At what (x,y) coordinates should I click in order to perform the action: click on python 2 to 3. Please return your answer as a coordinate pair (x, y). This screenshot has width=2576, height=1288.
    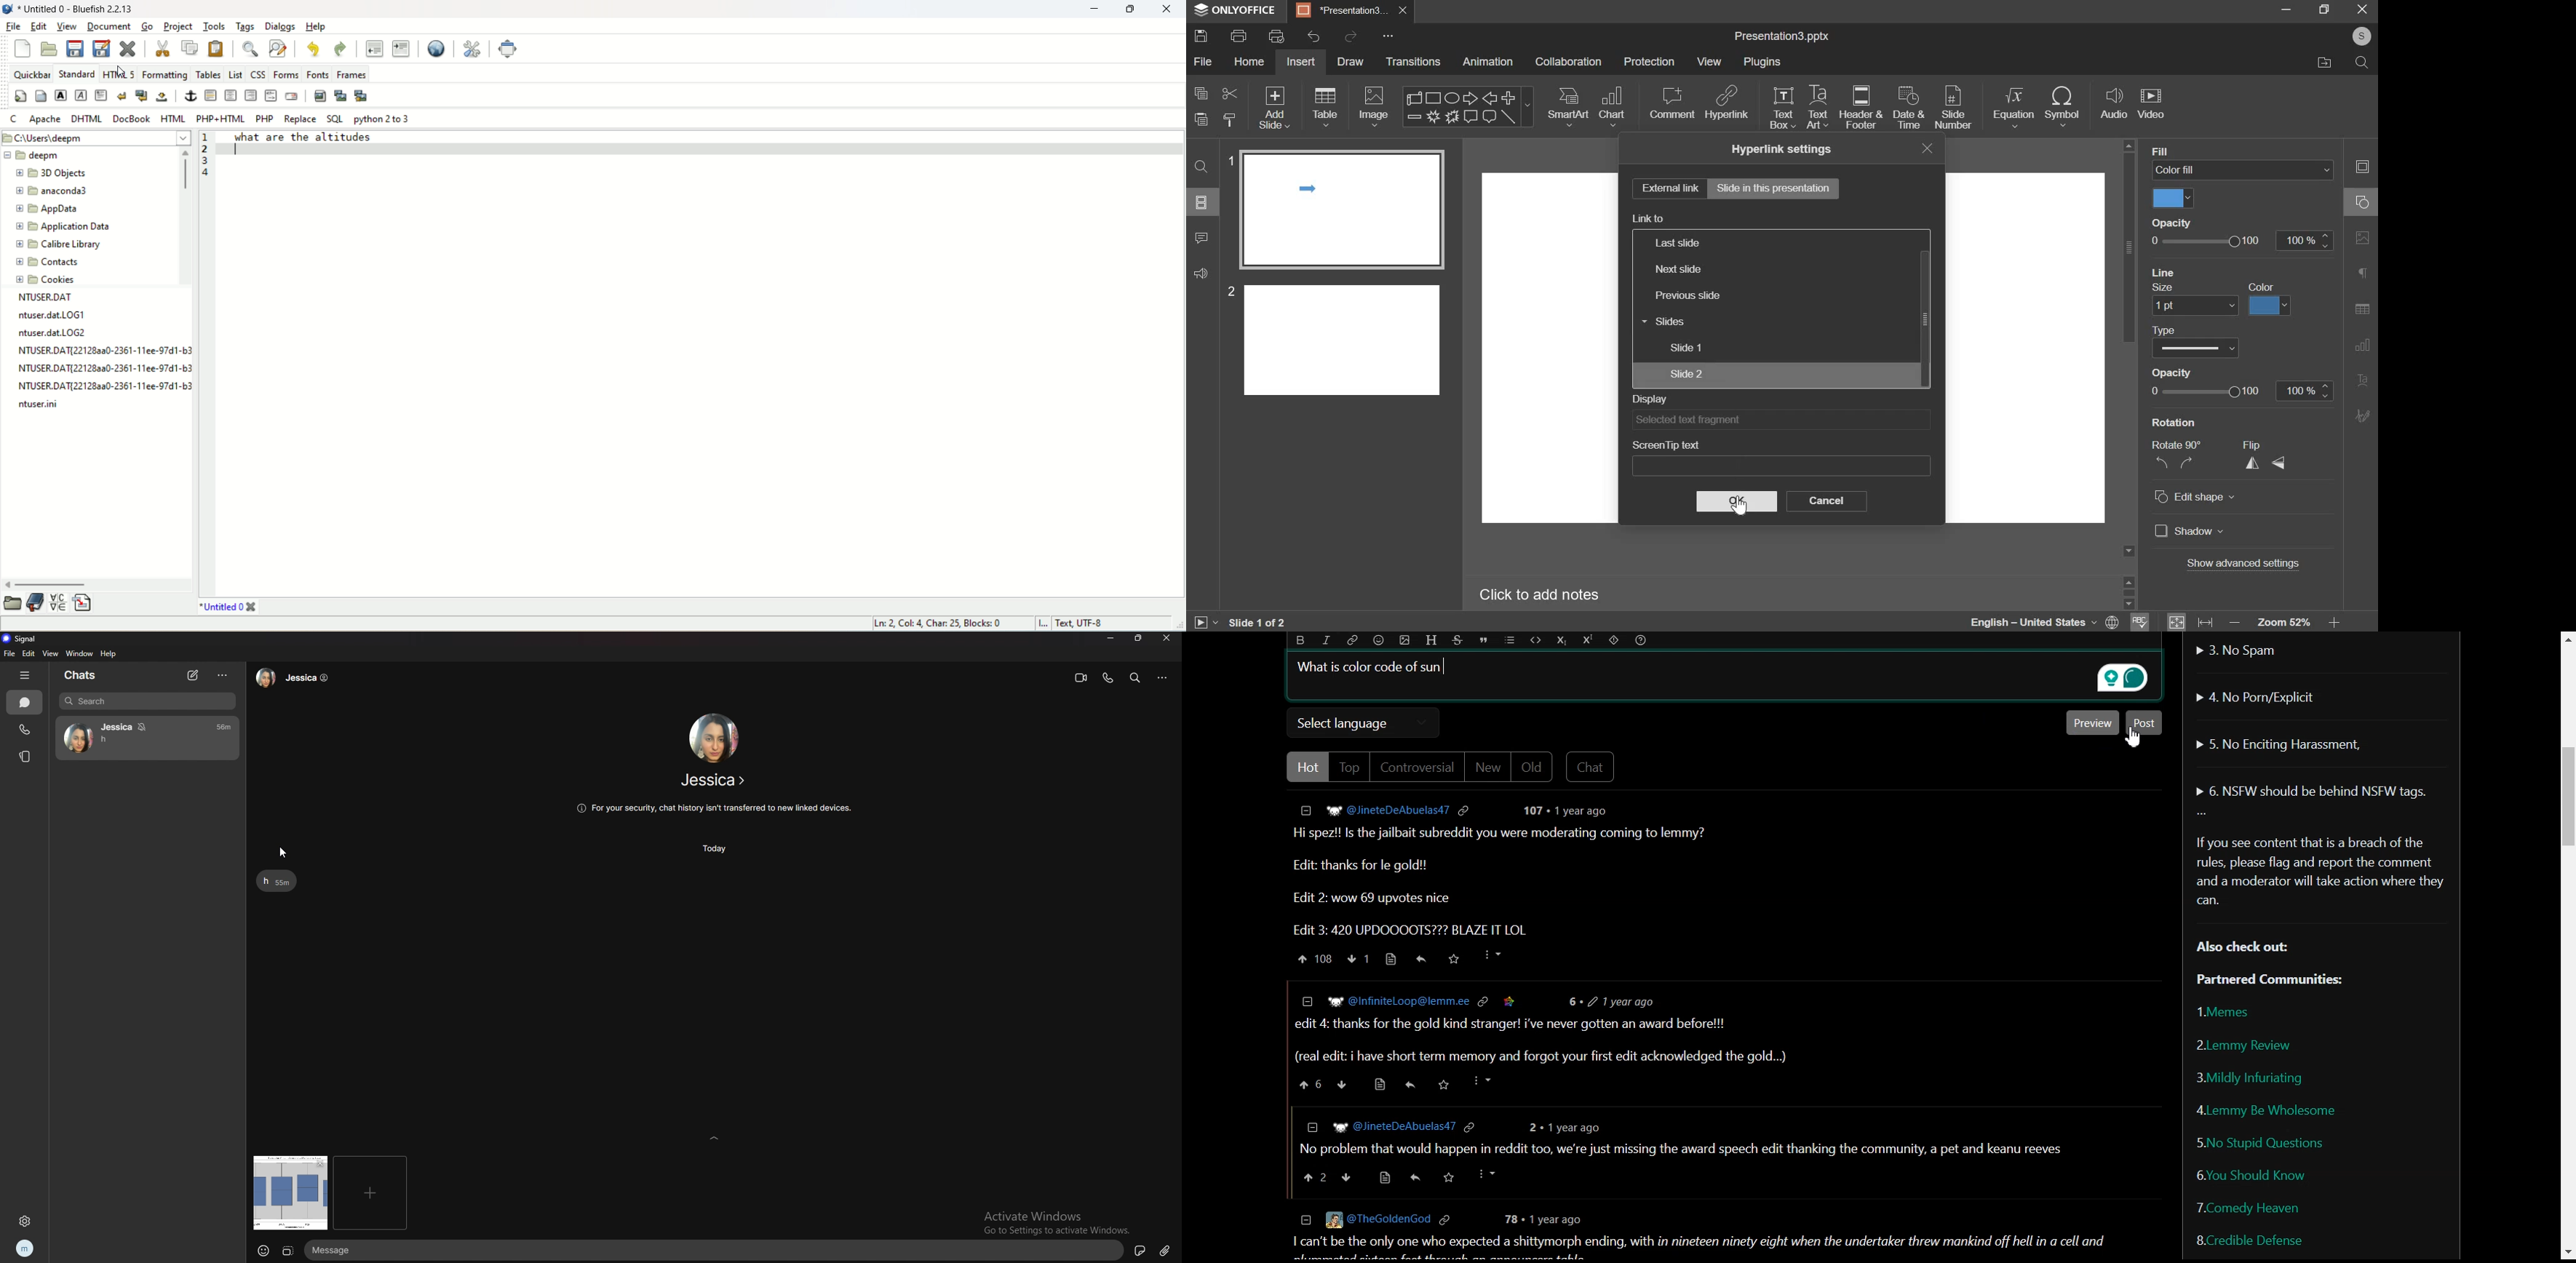
    Looking at the image, I should click on (383, 120).